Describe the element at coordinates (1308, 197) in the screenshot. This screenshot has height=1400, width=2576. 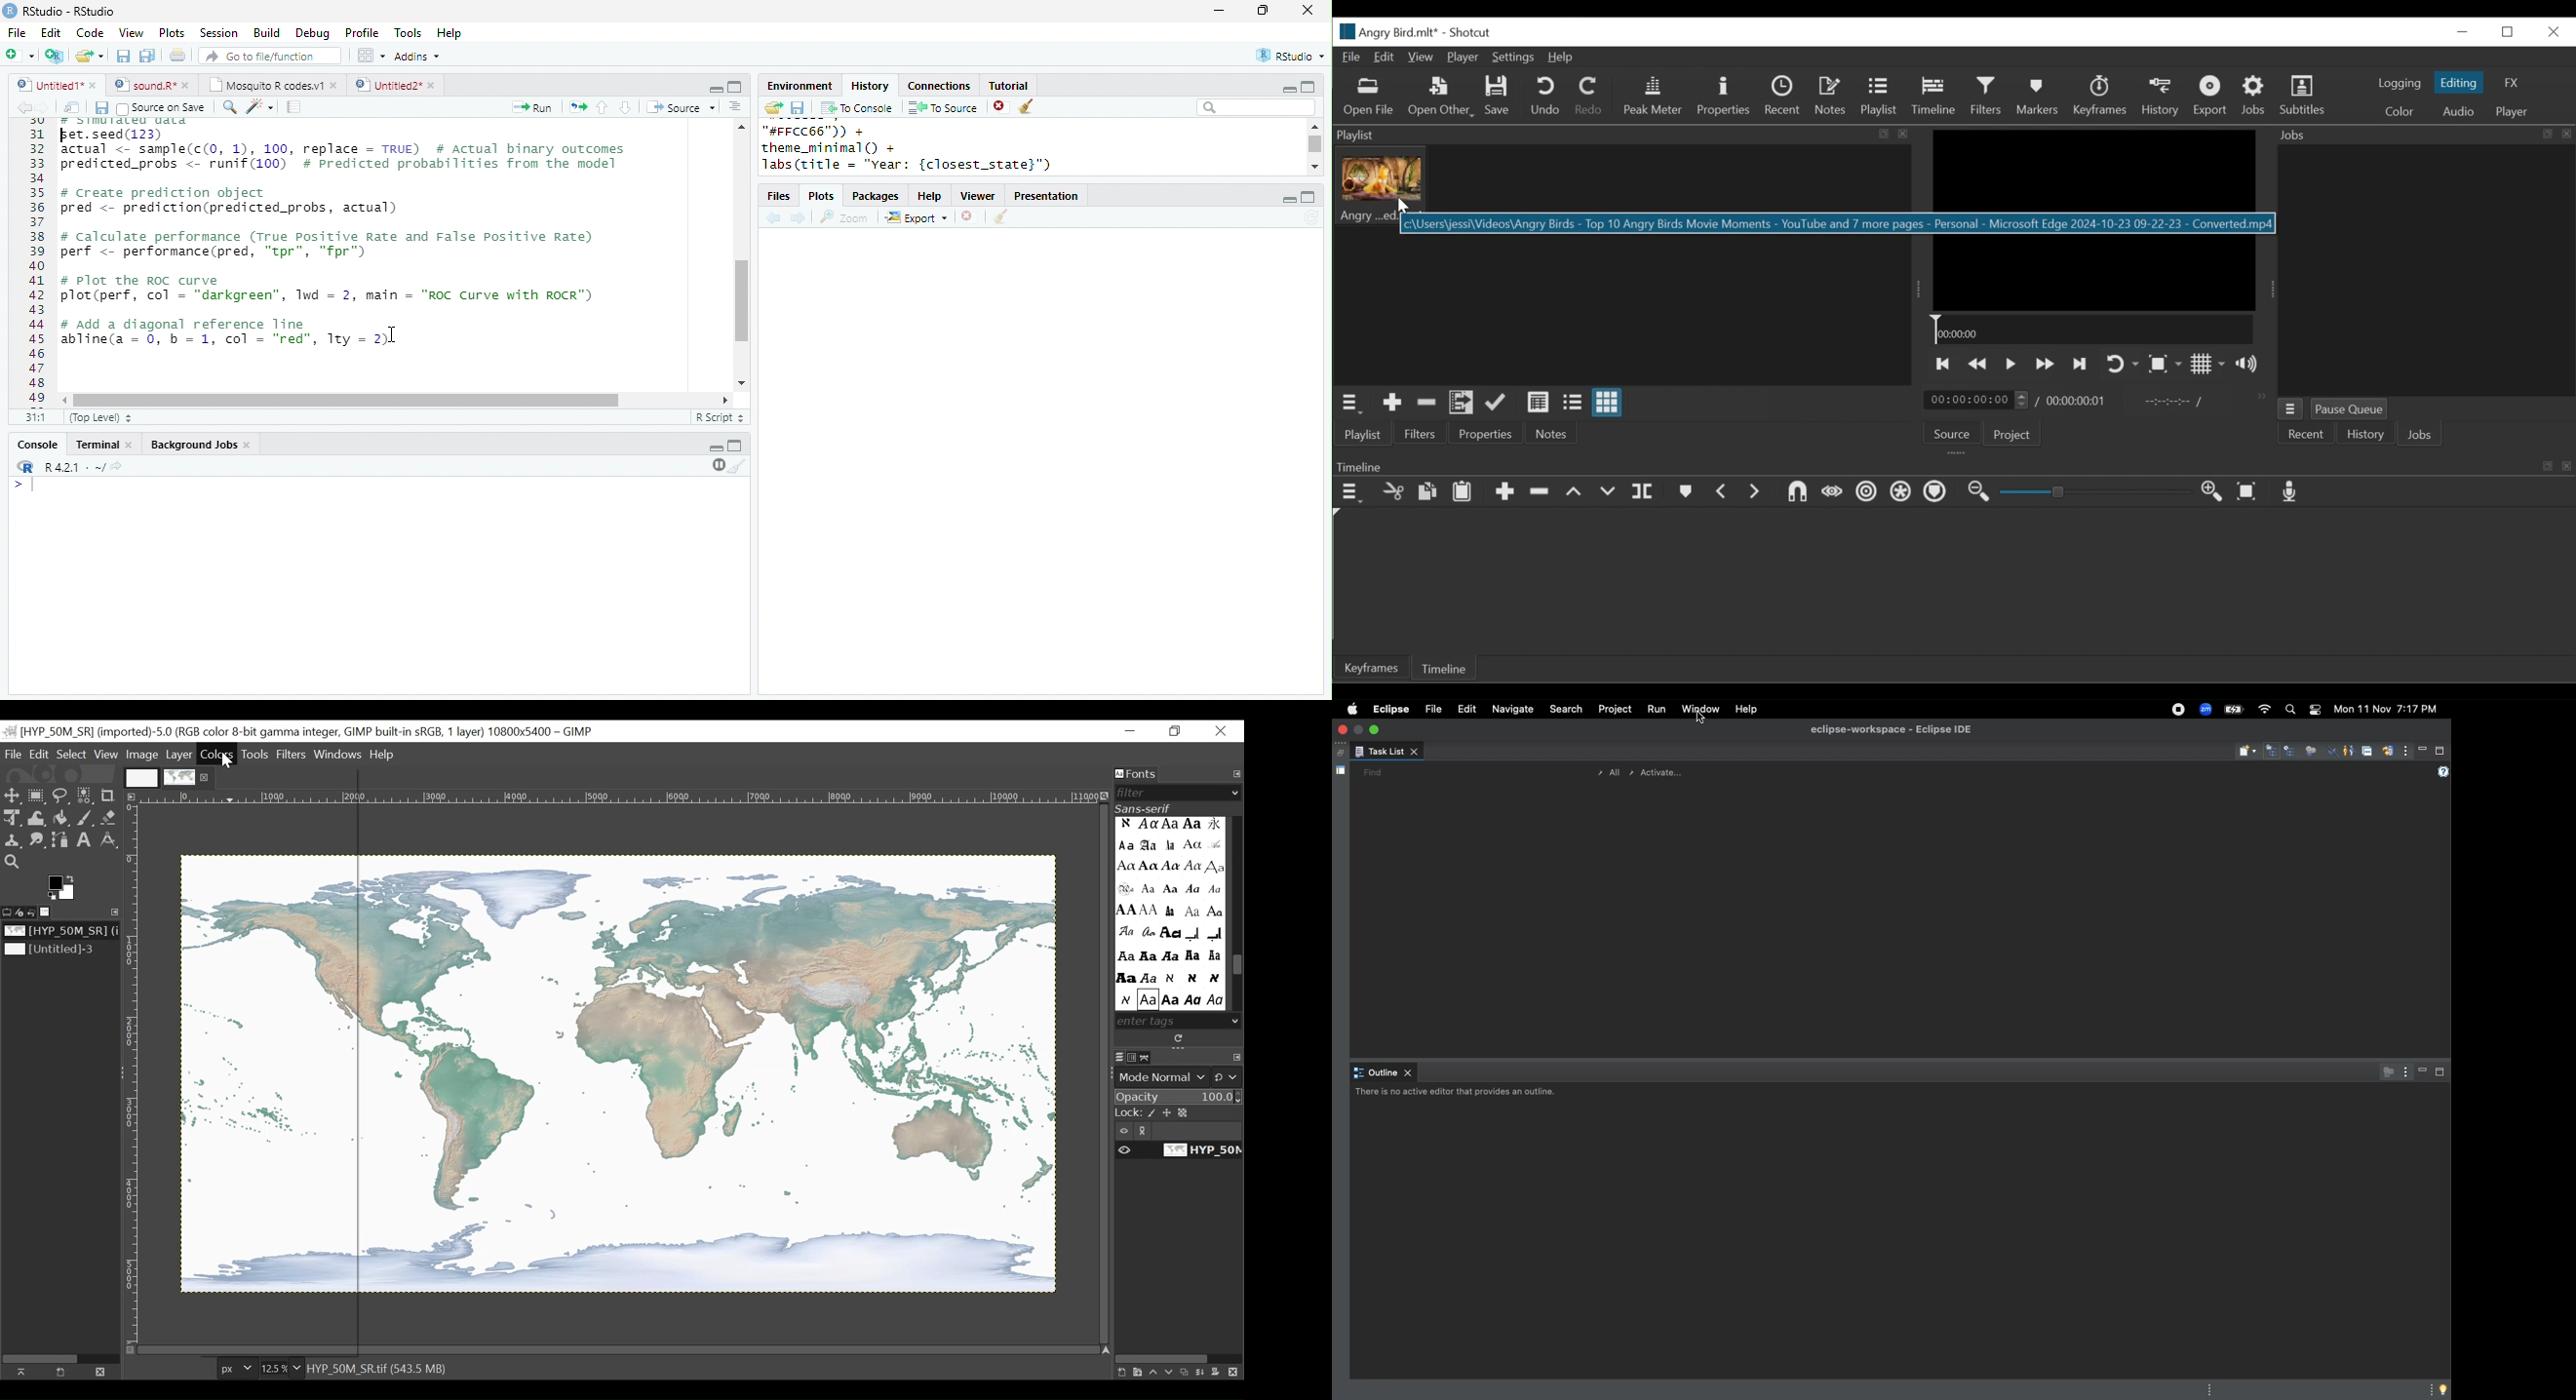
I see `maximize` at that location.